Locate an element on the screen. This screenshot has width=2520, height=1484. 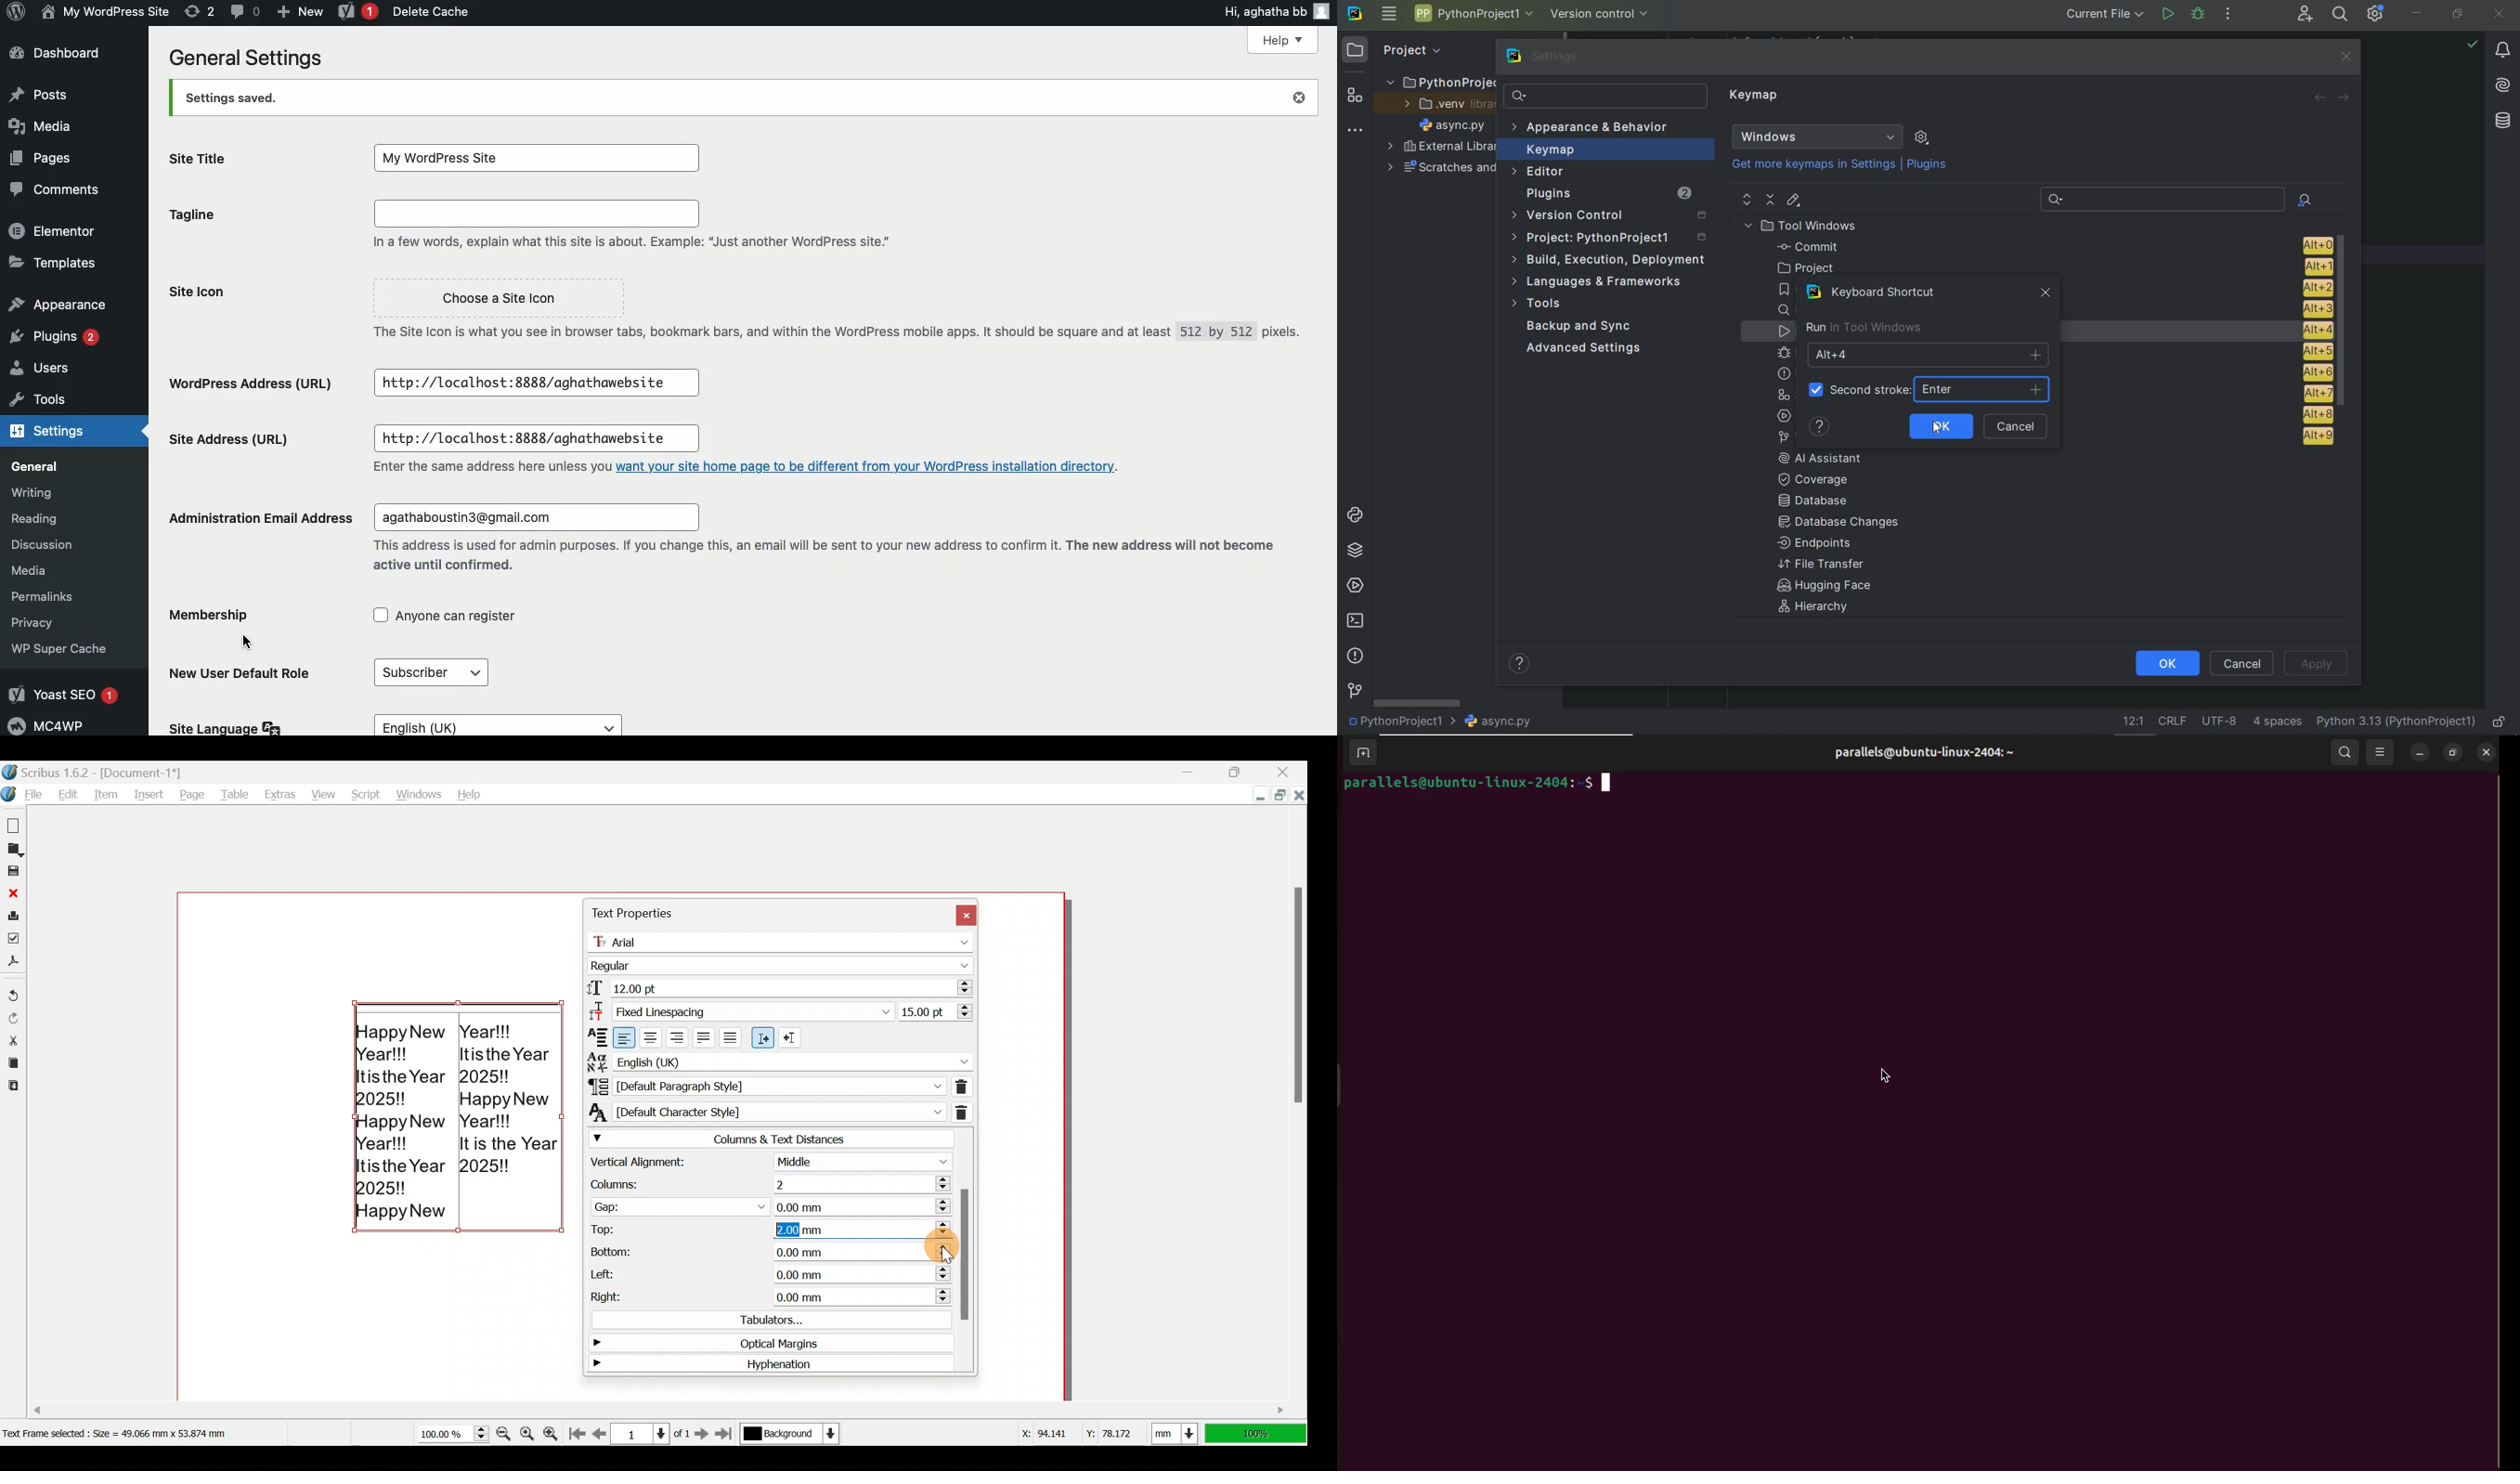
Select current layer is located at coordinates (788, 1434).